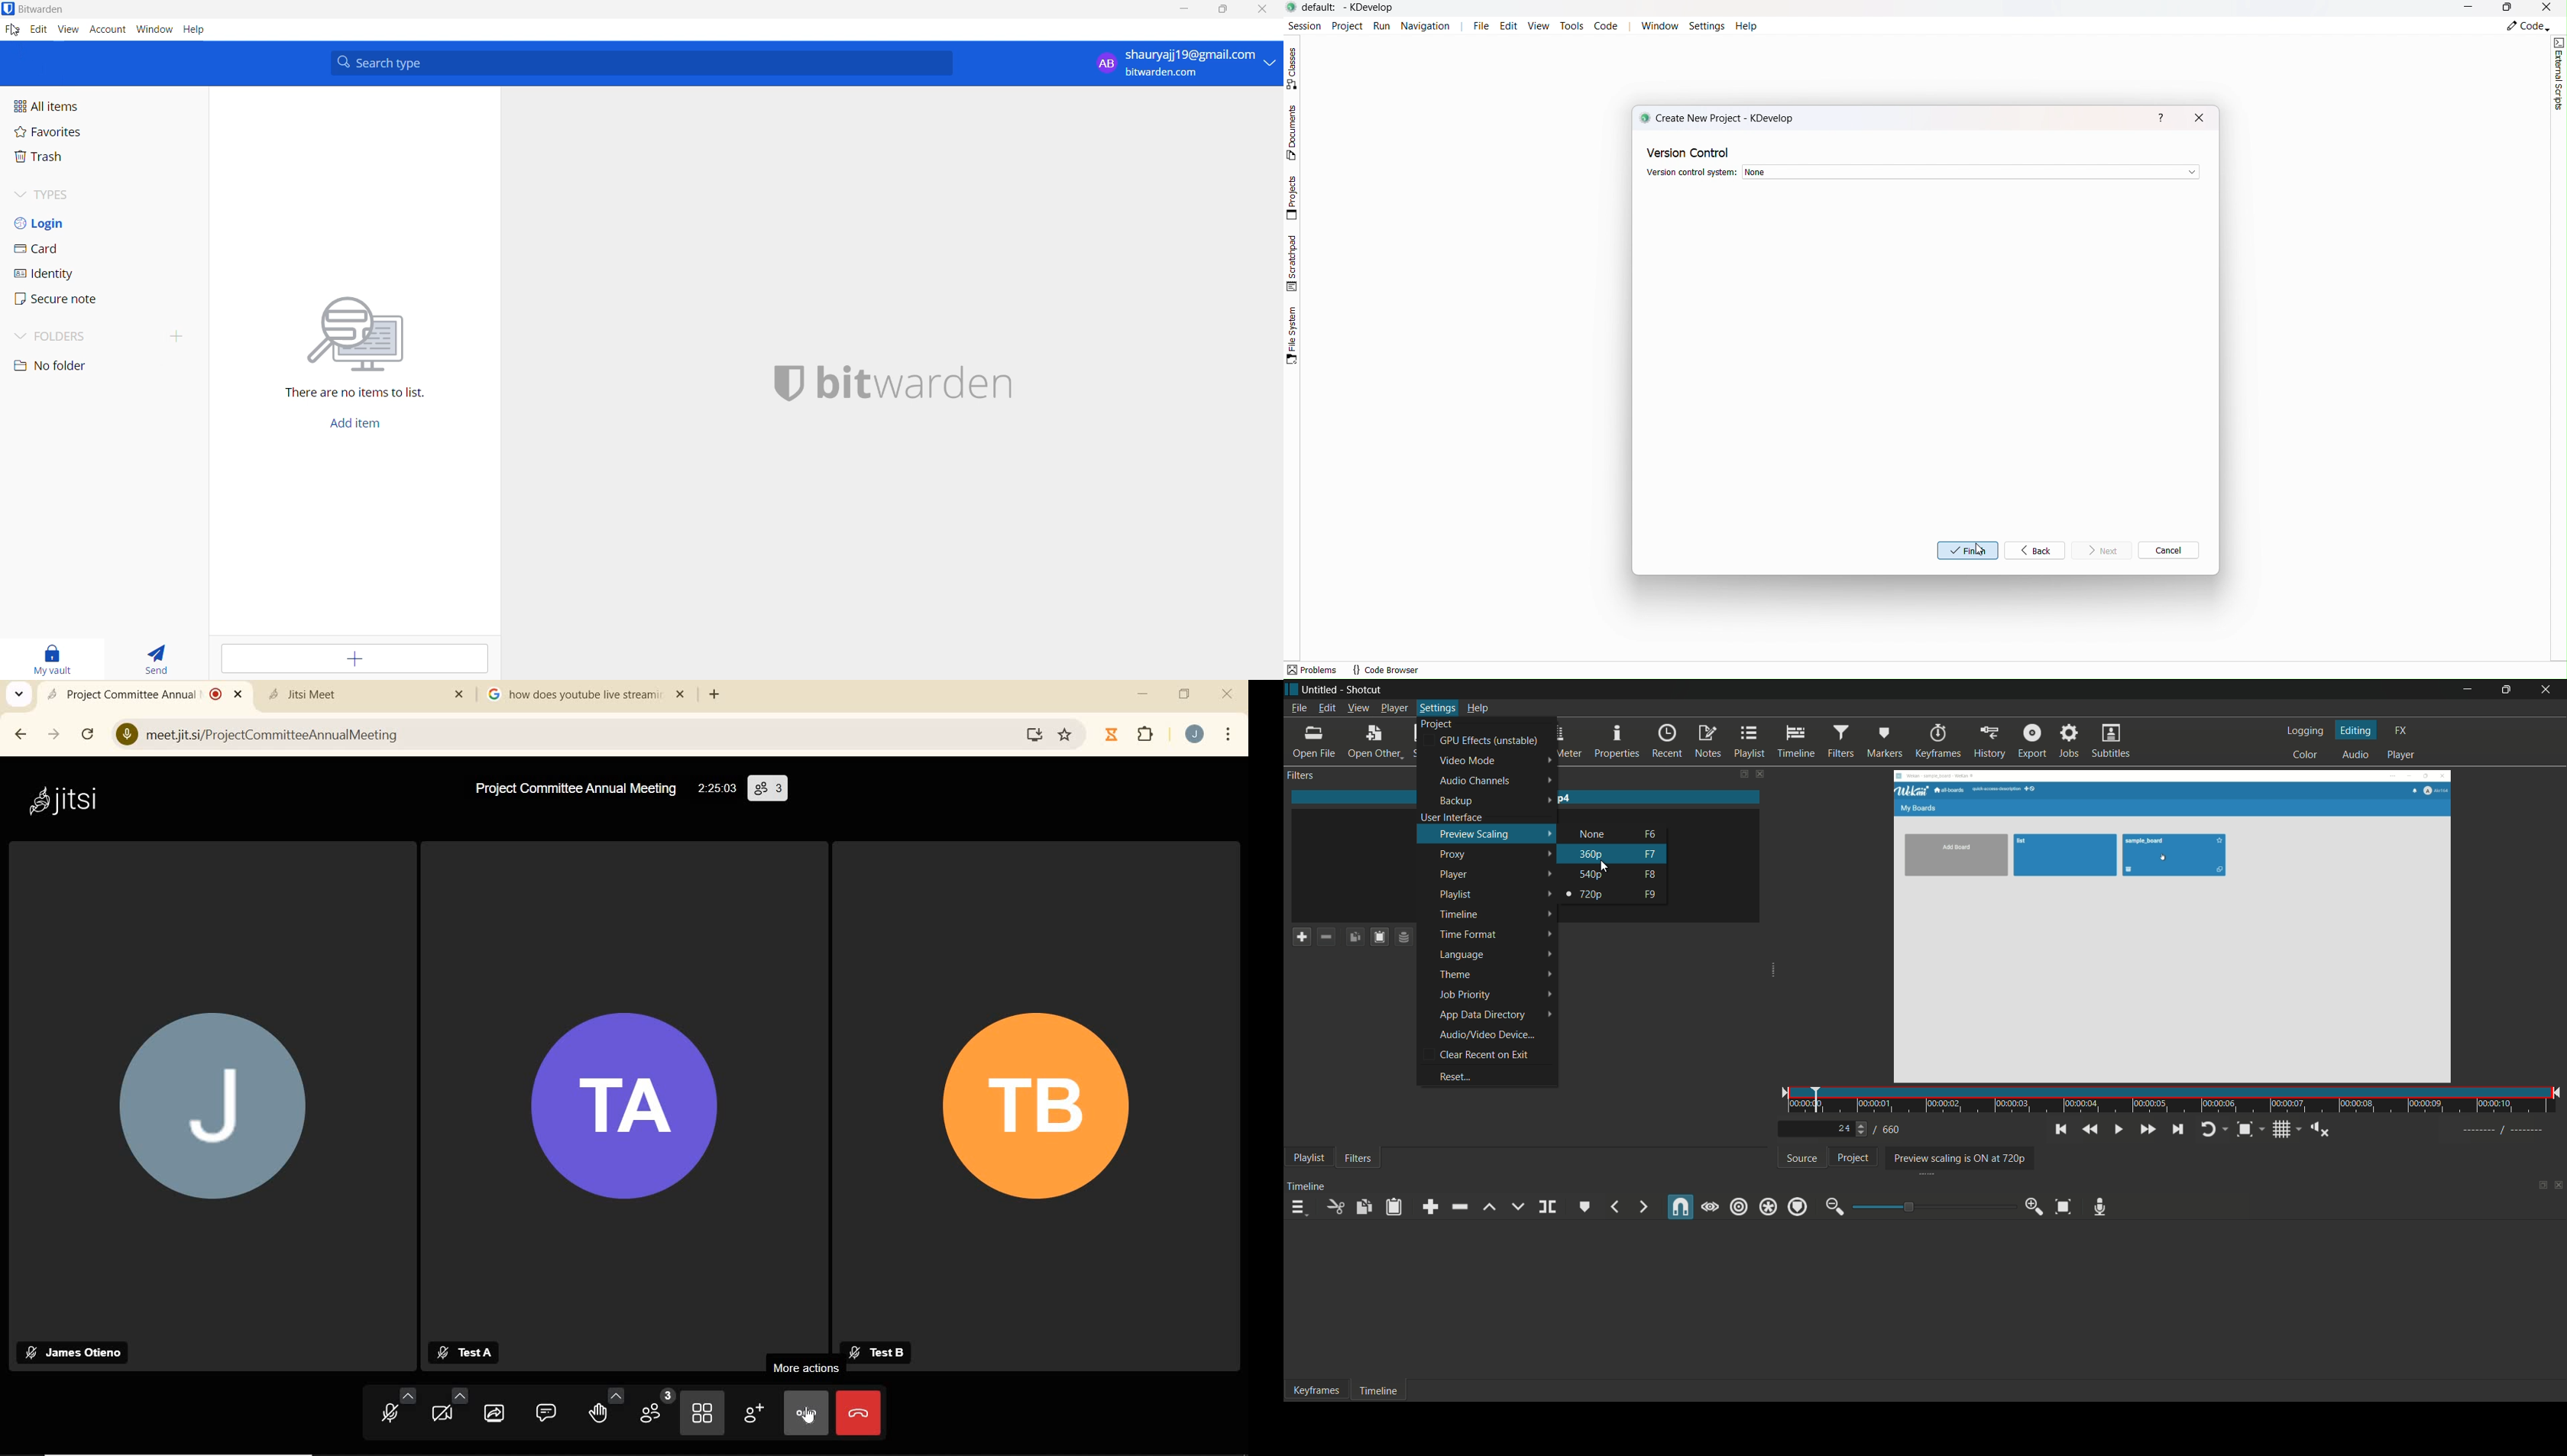  Describe the element at coordinates (1143, 695) in the screenshot. I see `minimize` at that location.